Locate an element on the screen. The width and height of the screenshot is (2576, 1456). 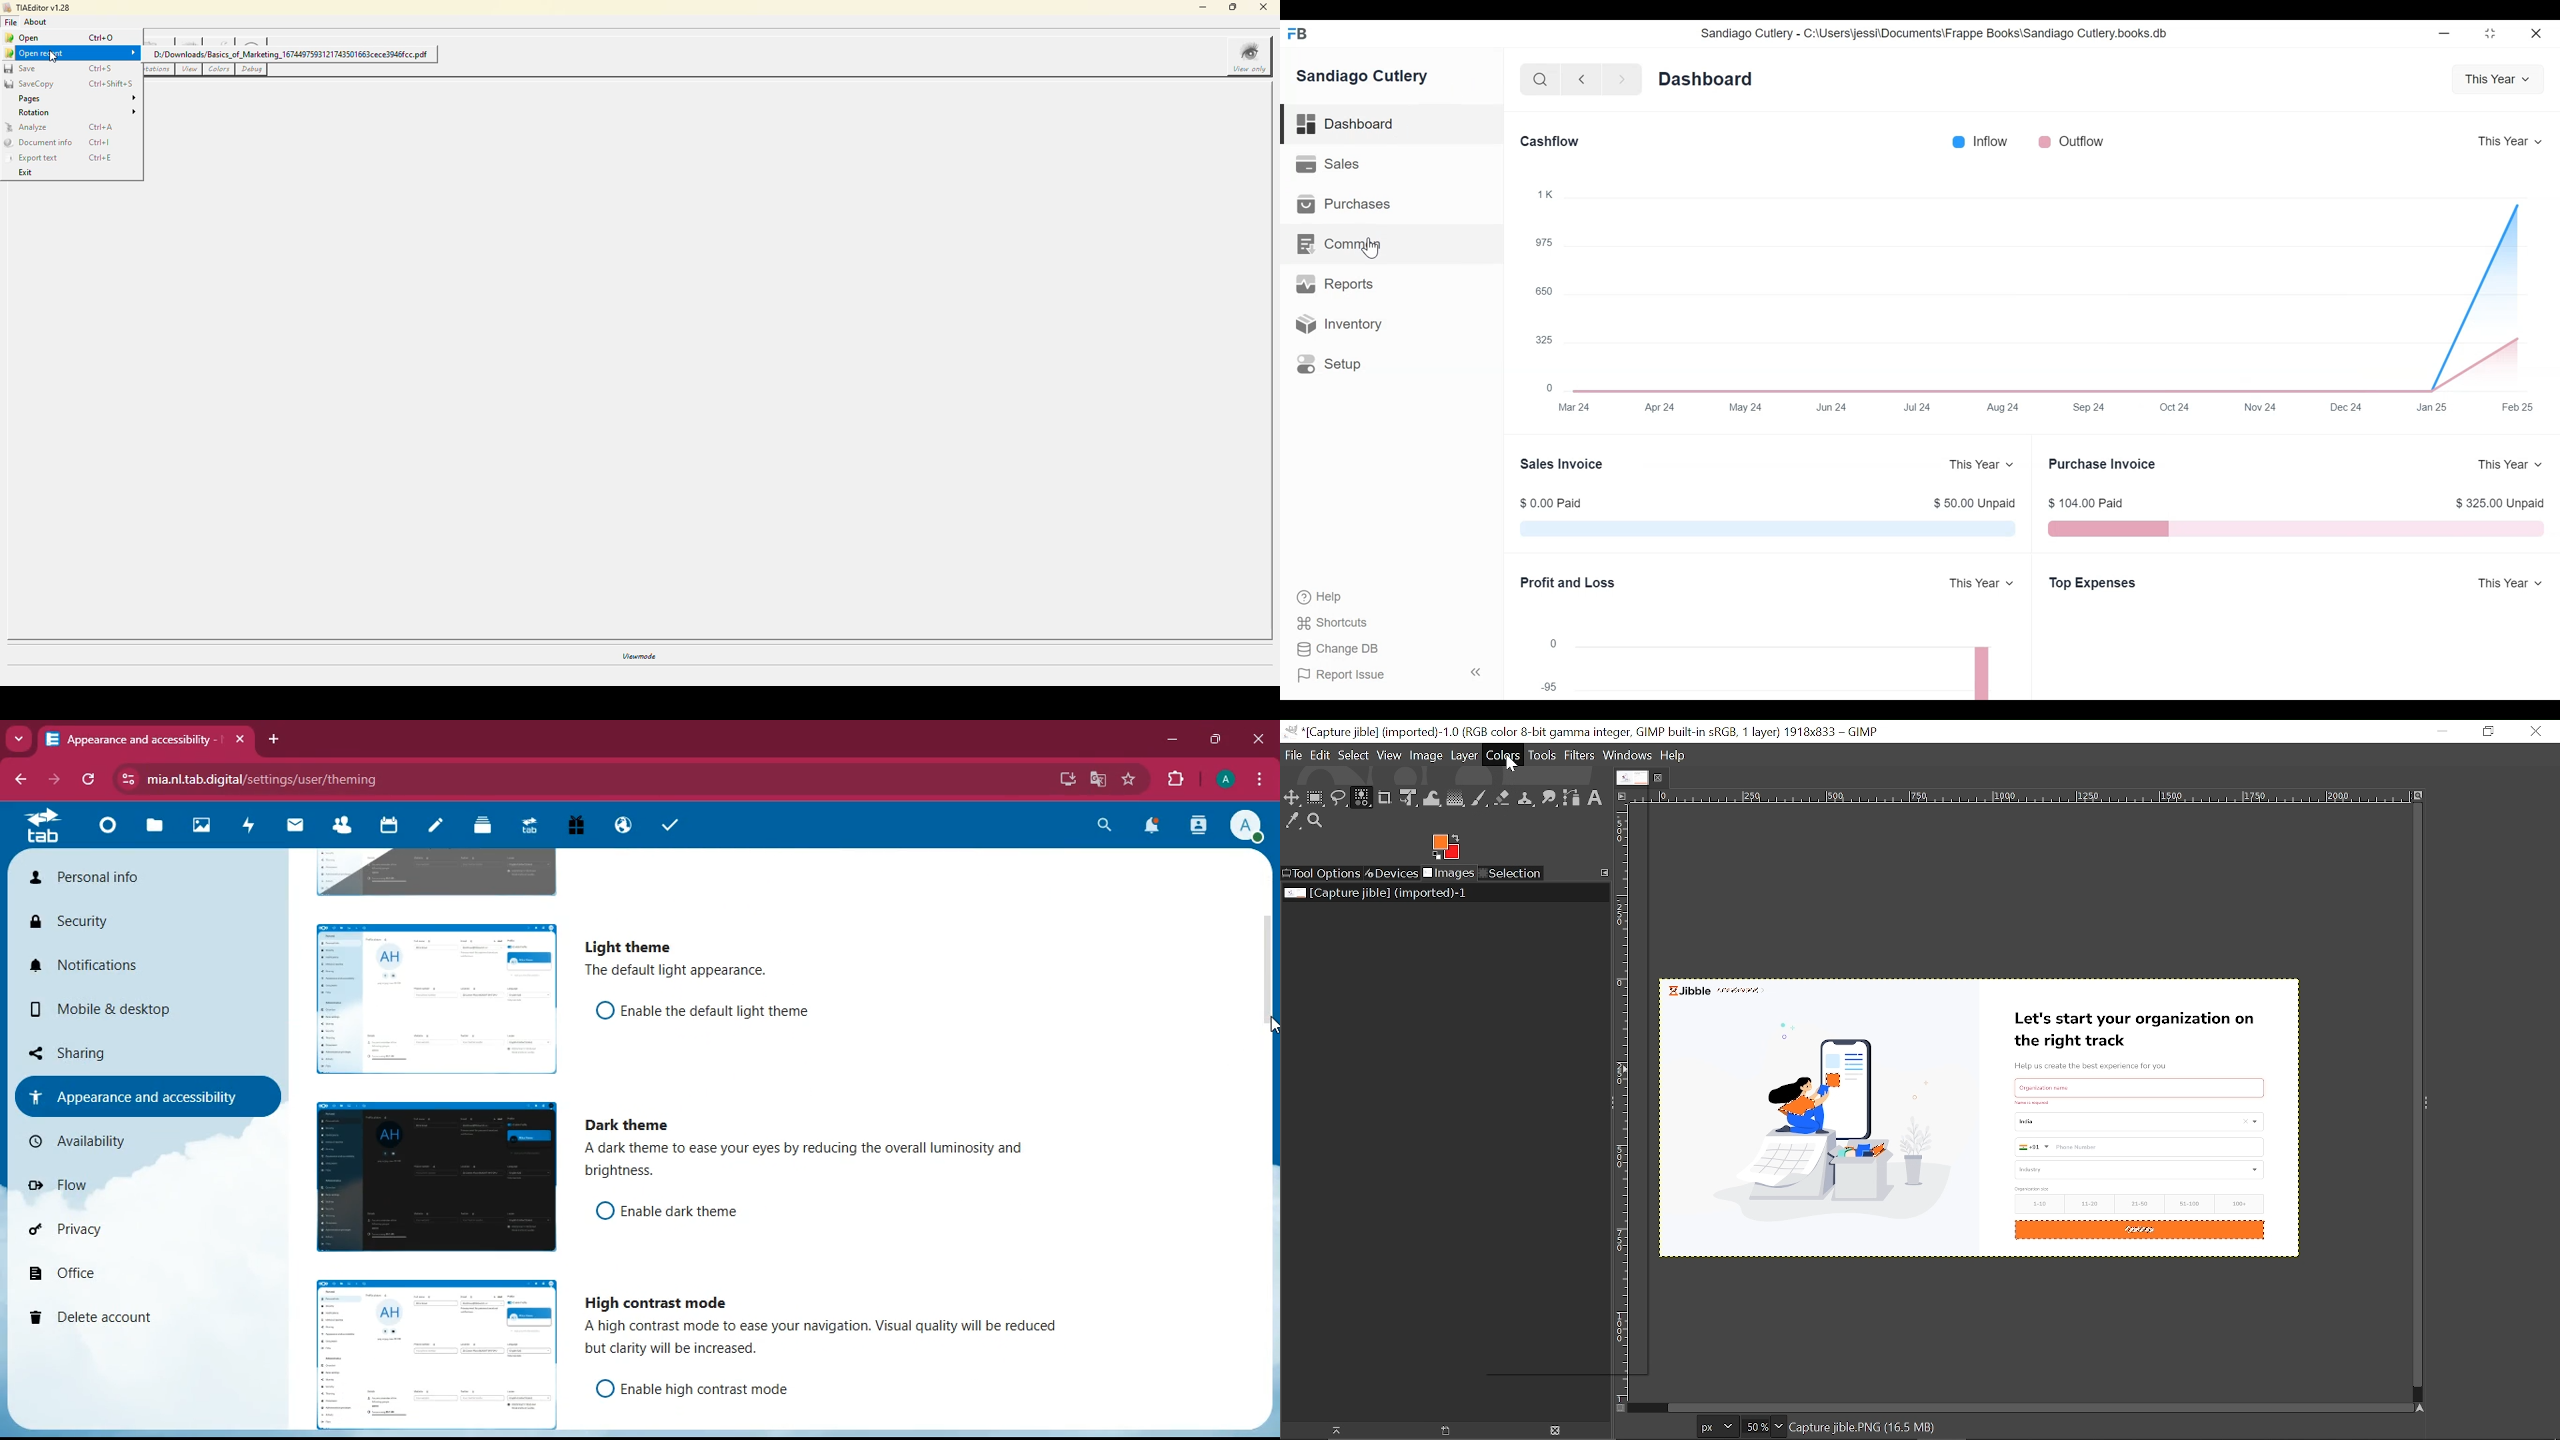
menu is located at coordinates (1258, 781).